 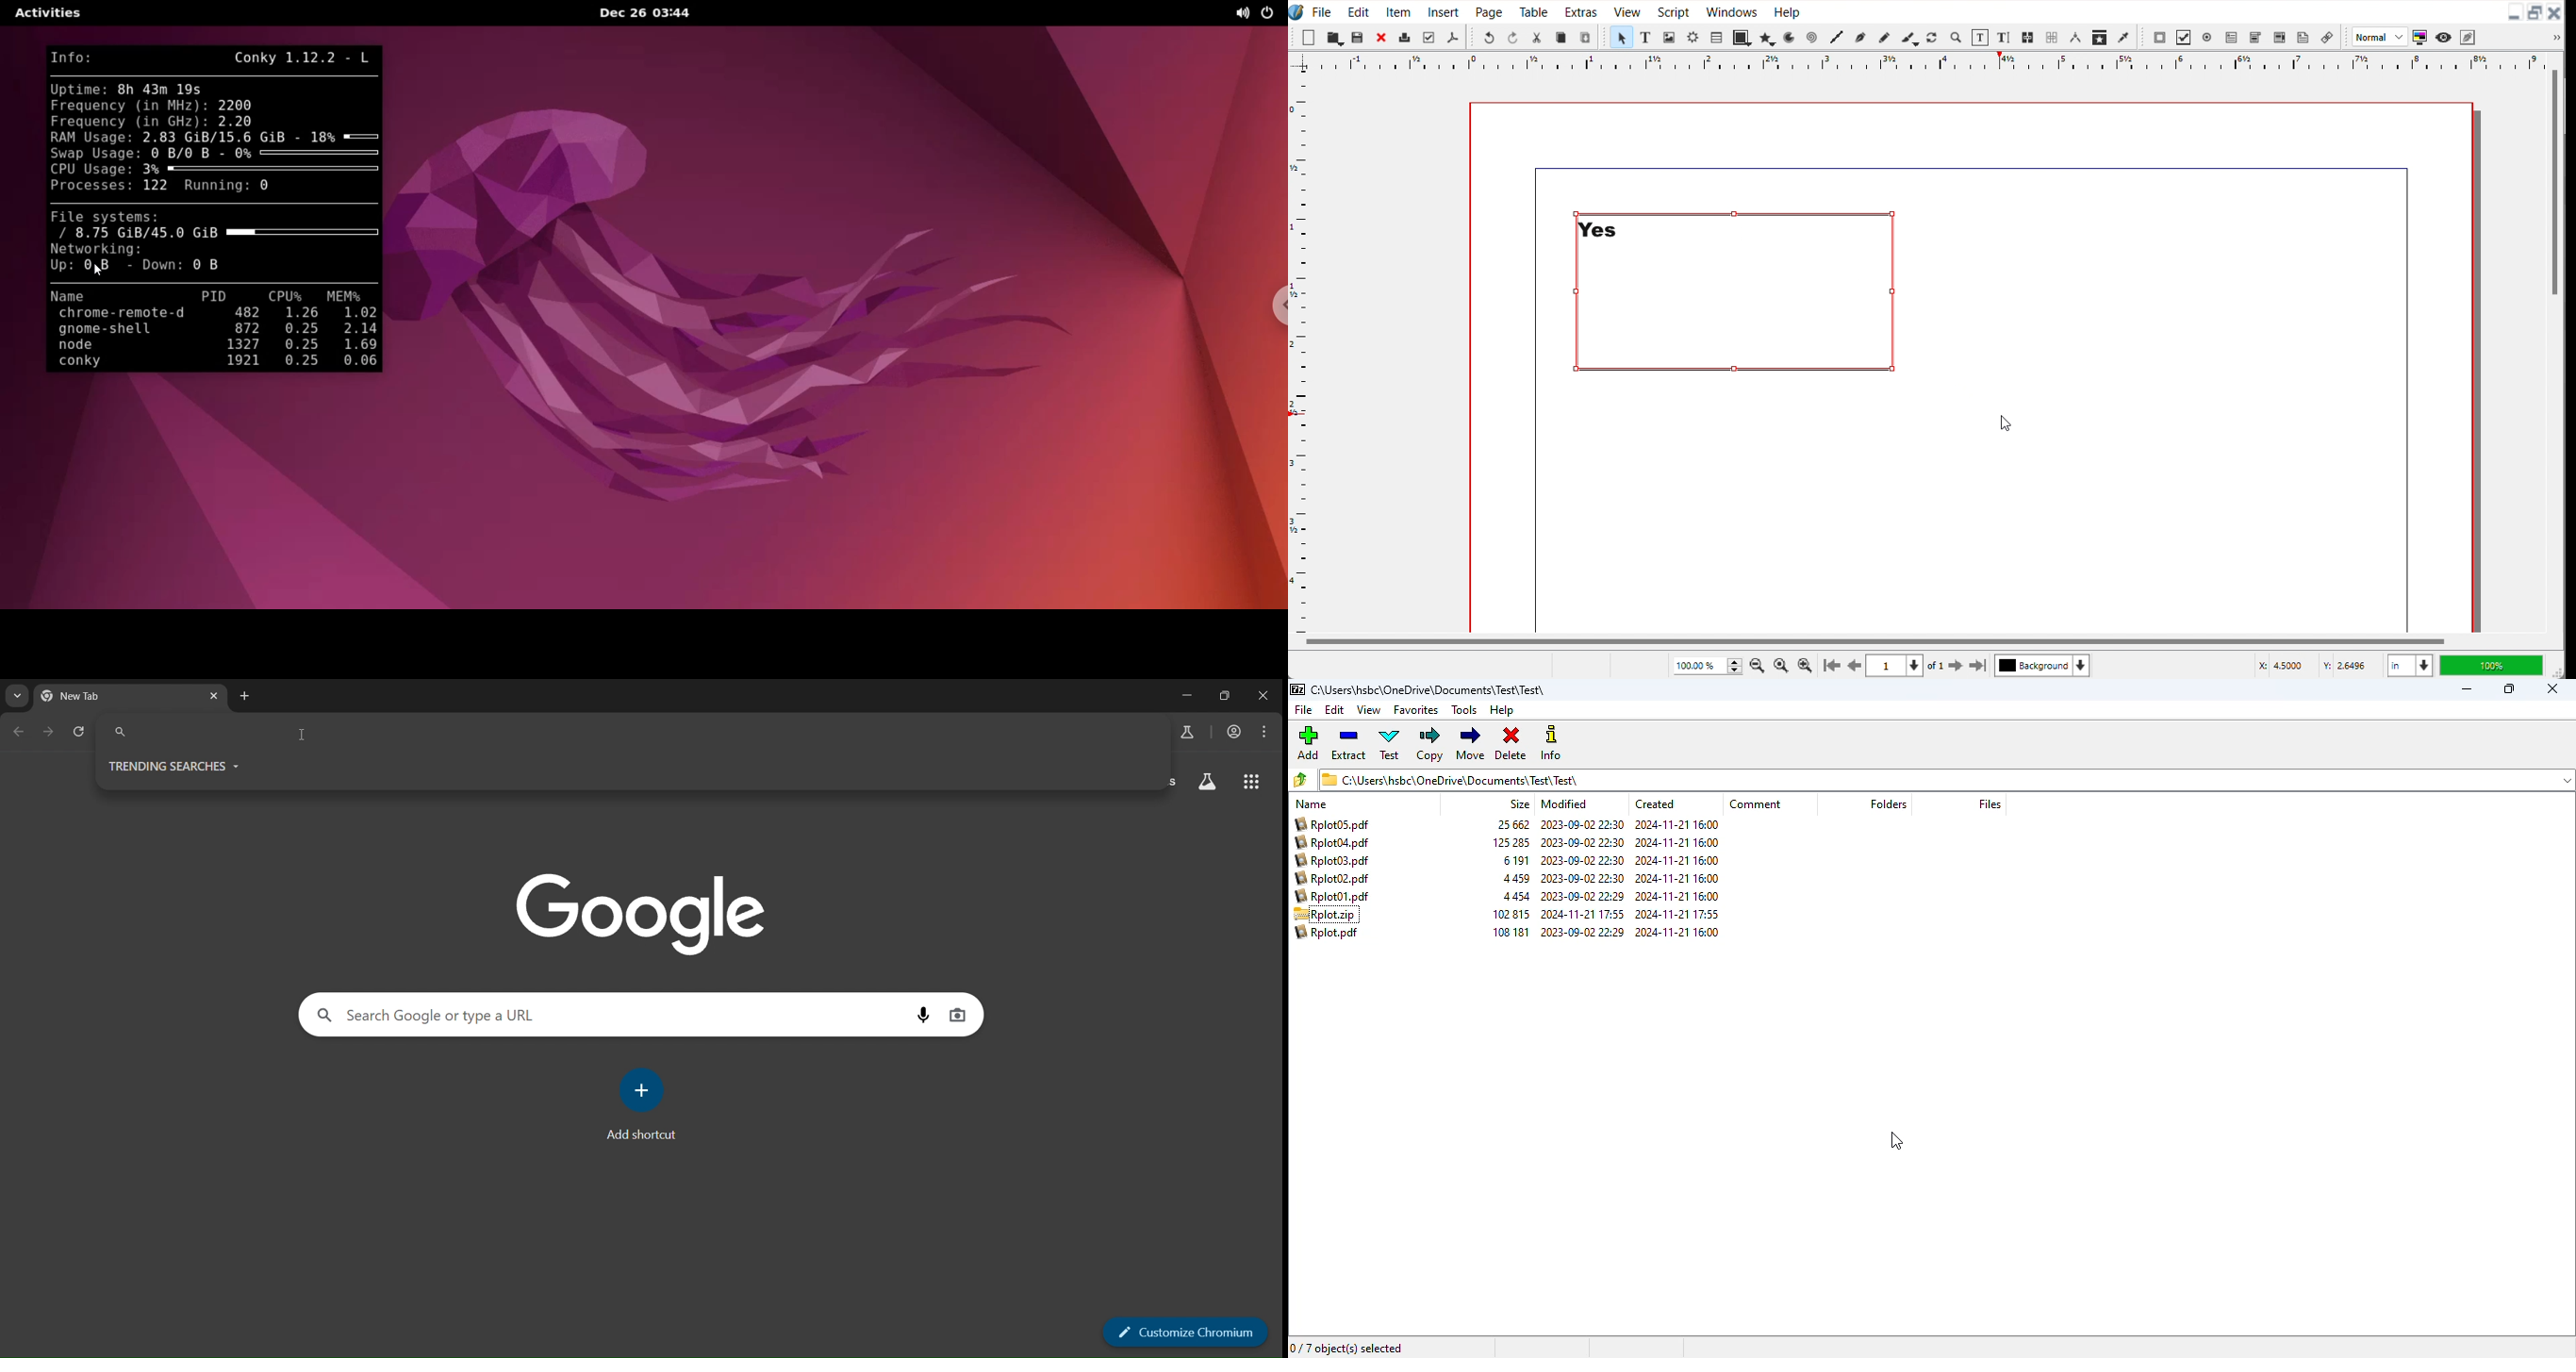 I want to click on Rplot01.pdf, so click(x=1333, y=897).